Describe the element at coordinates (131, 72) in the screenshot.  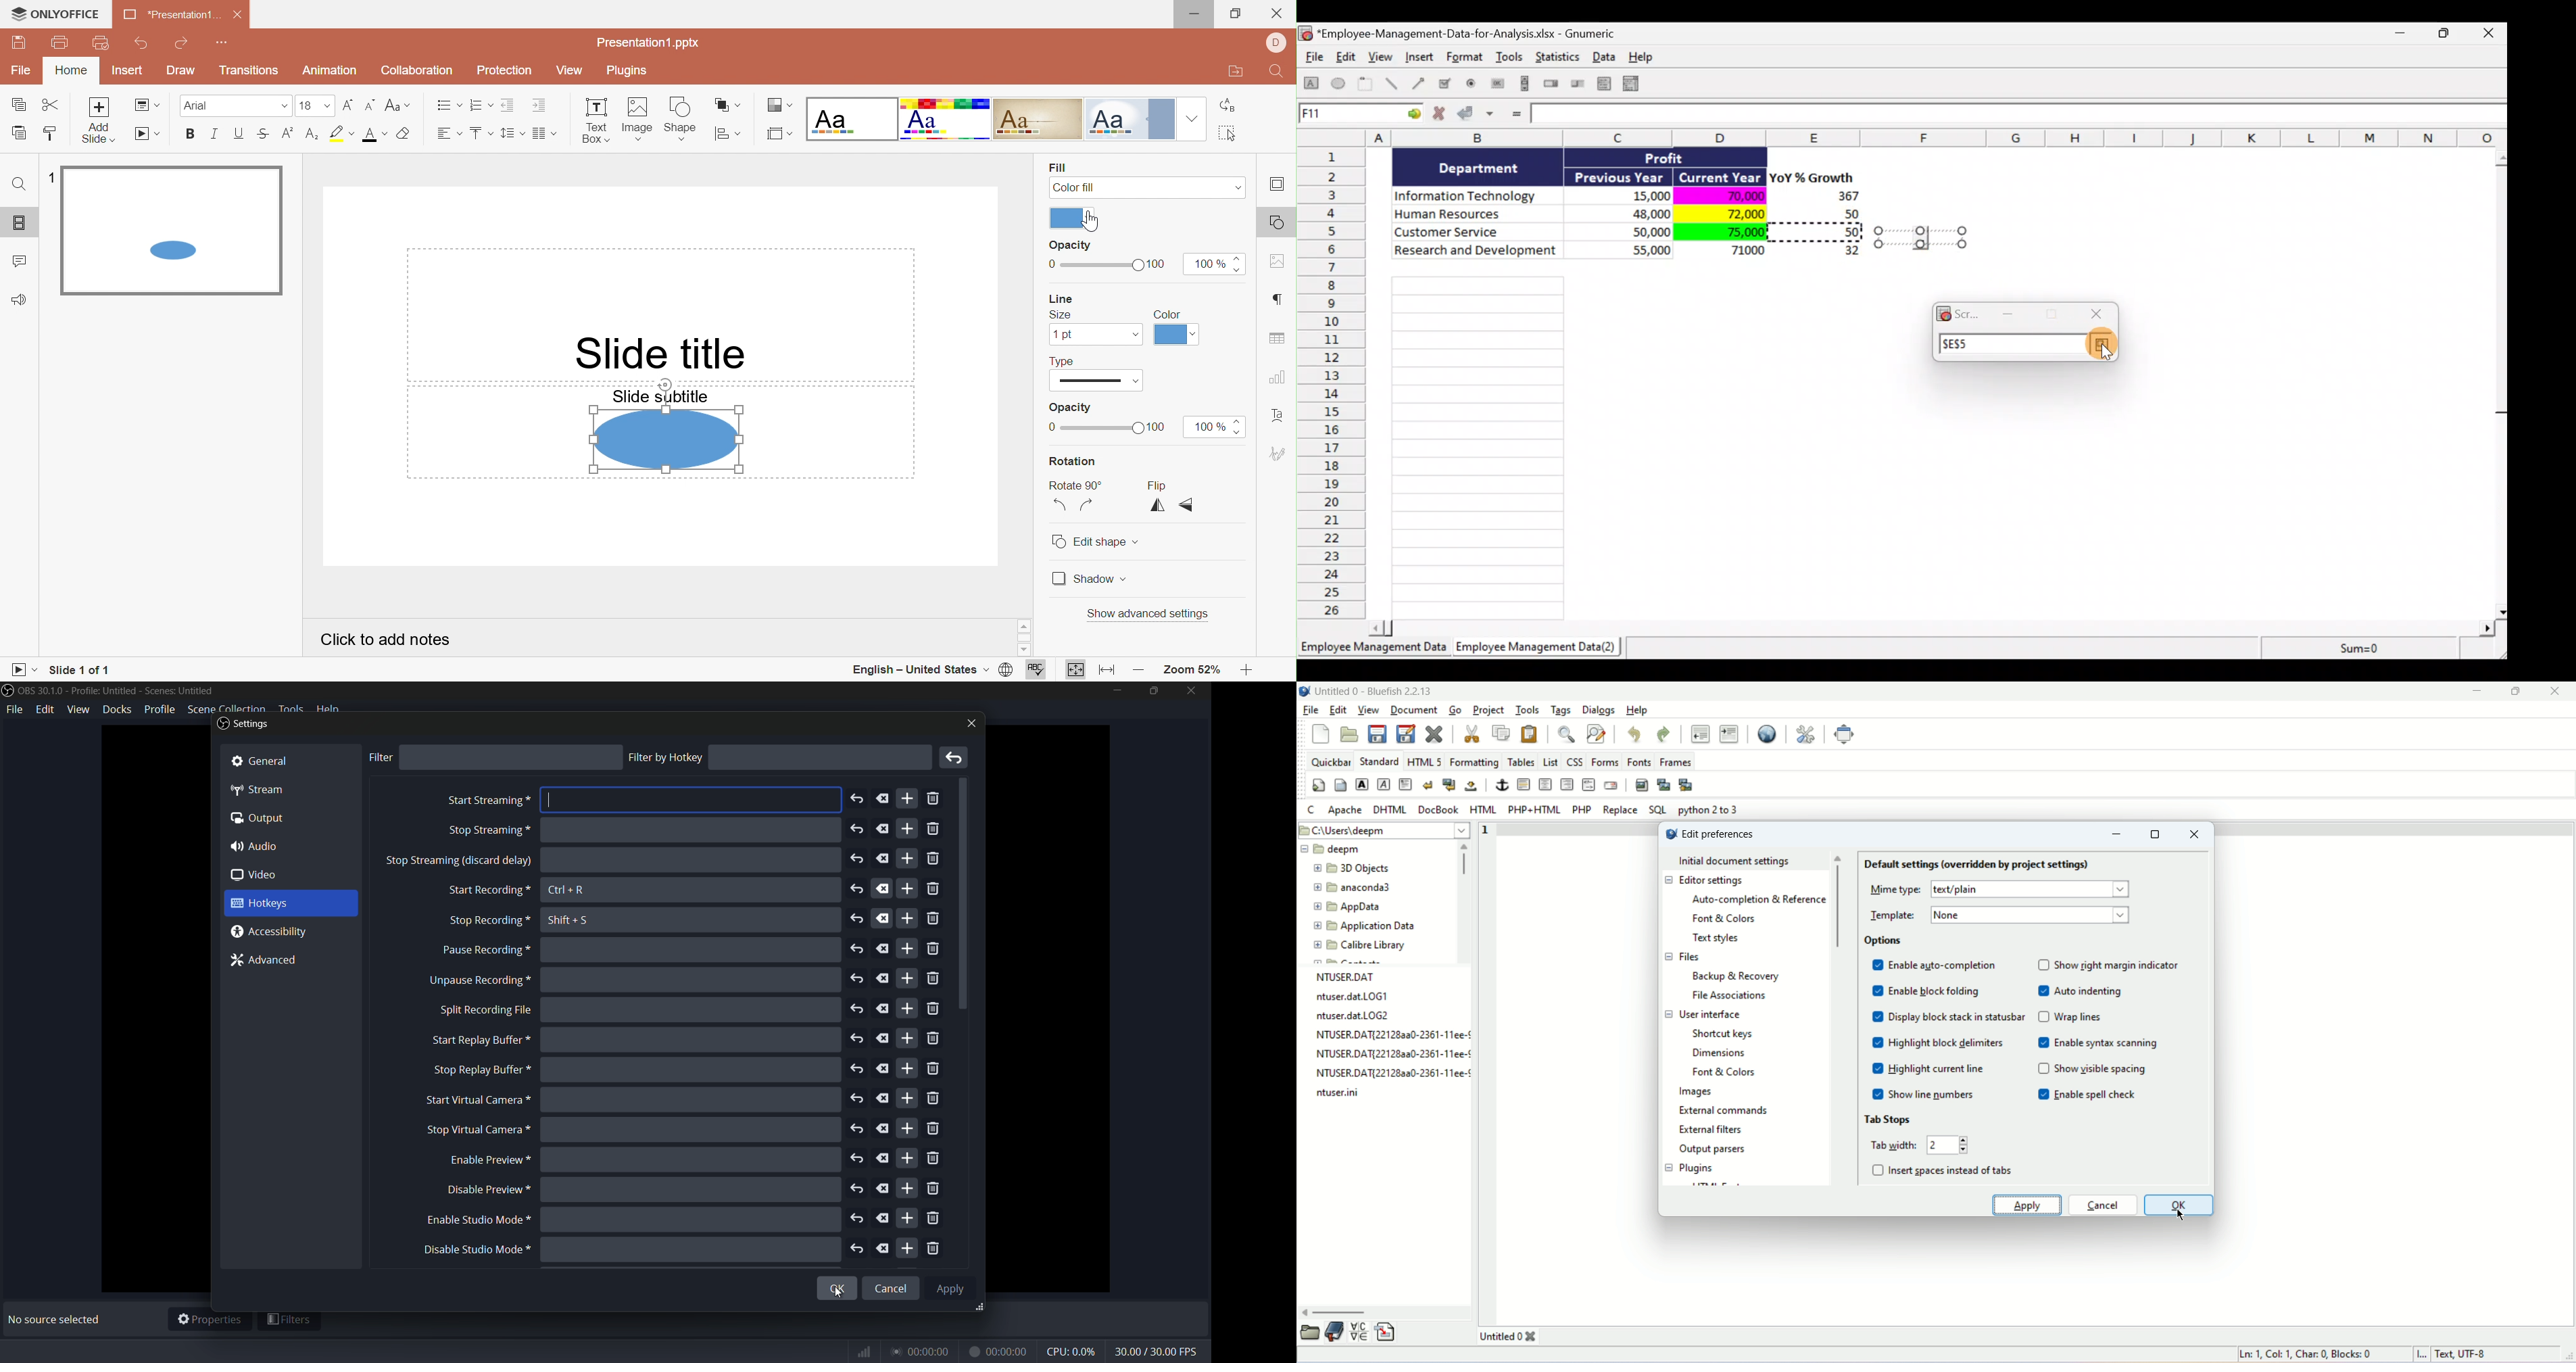
I see `Insert` at that location.